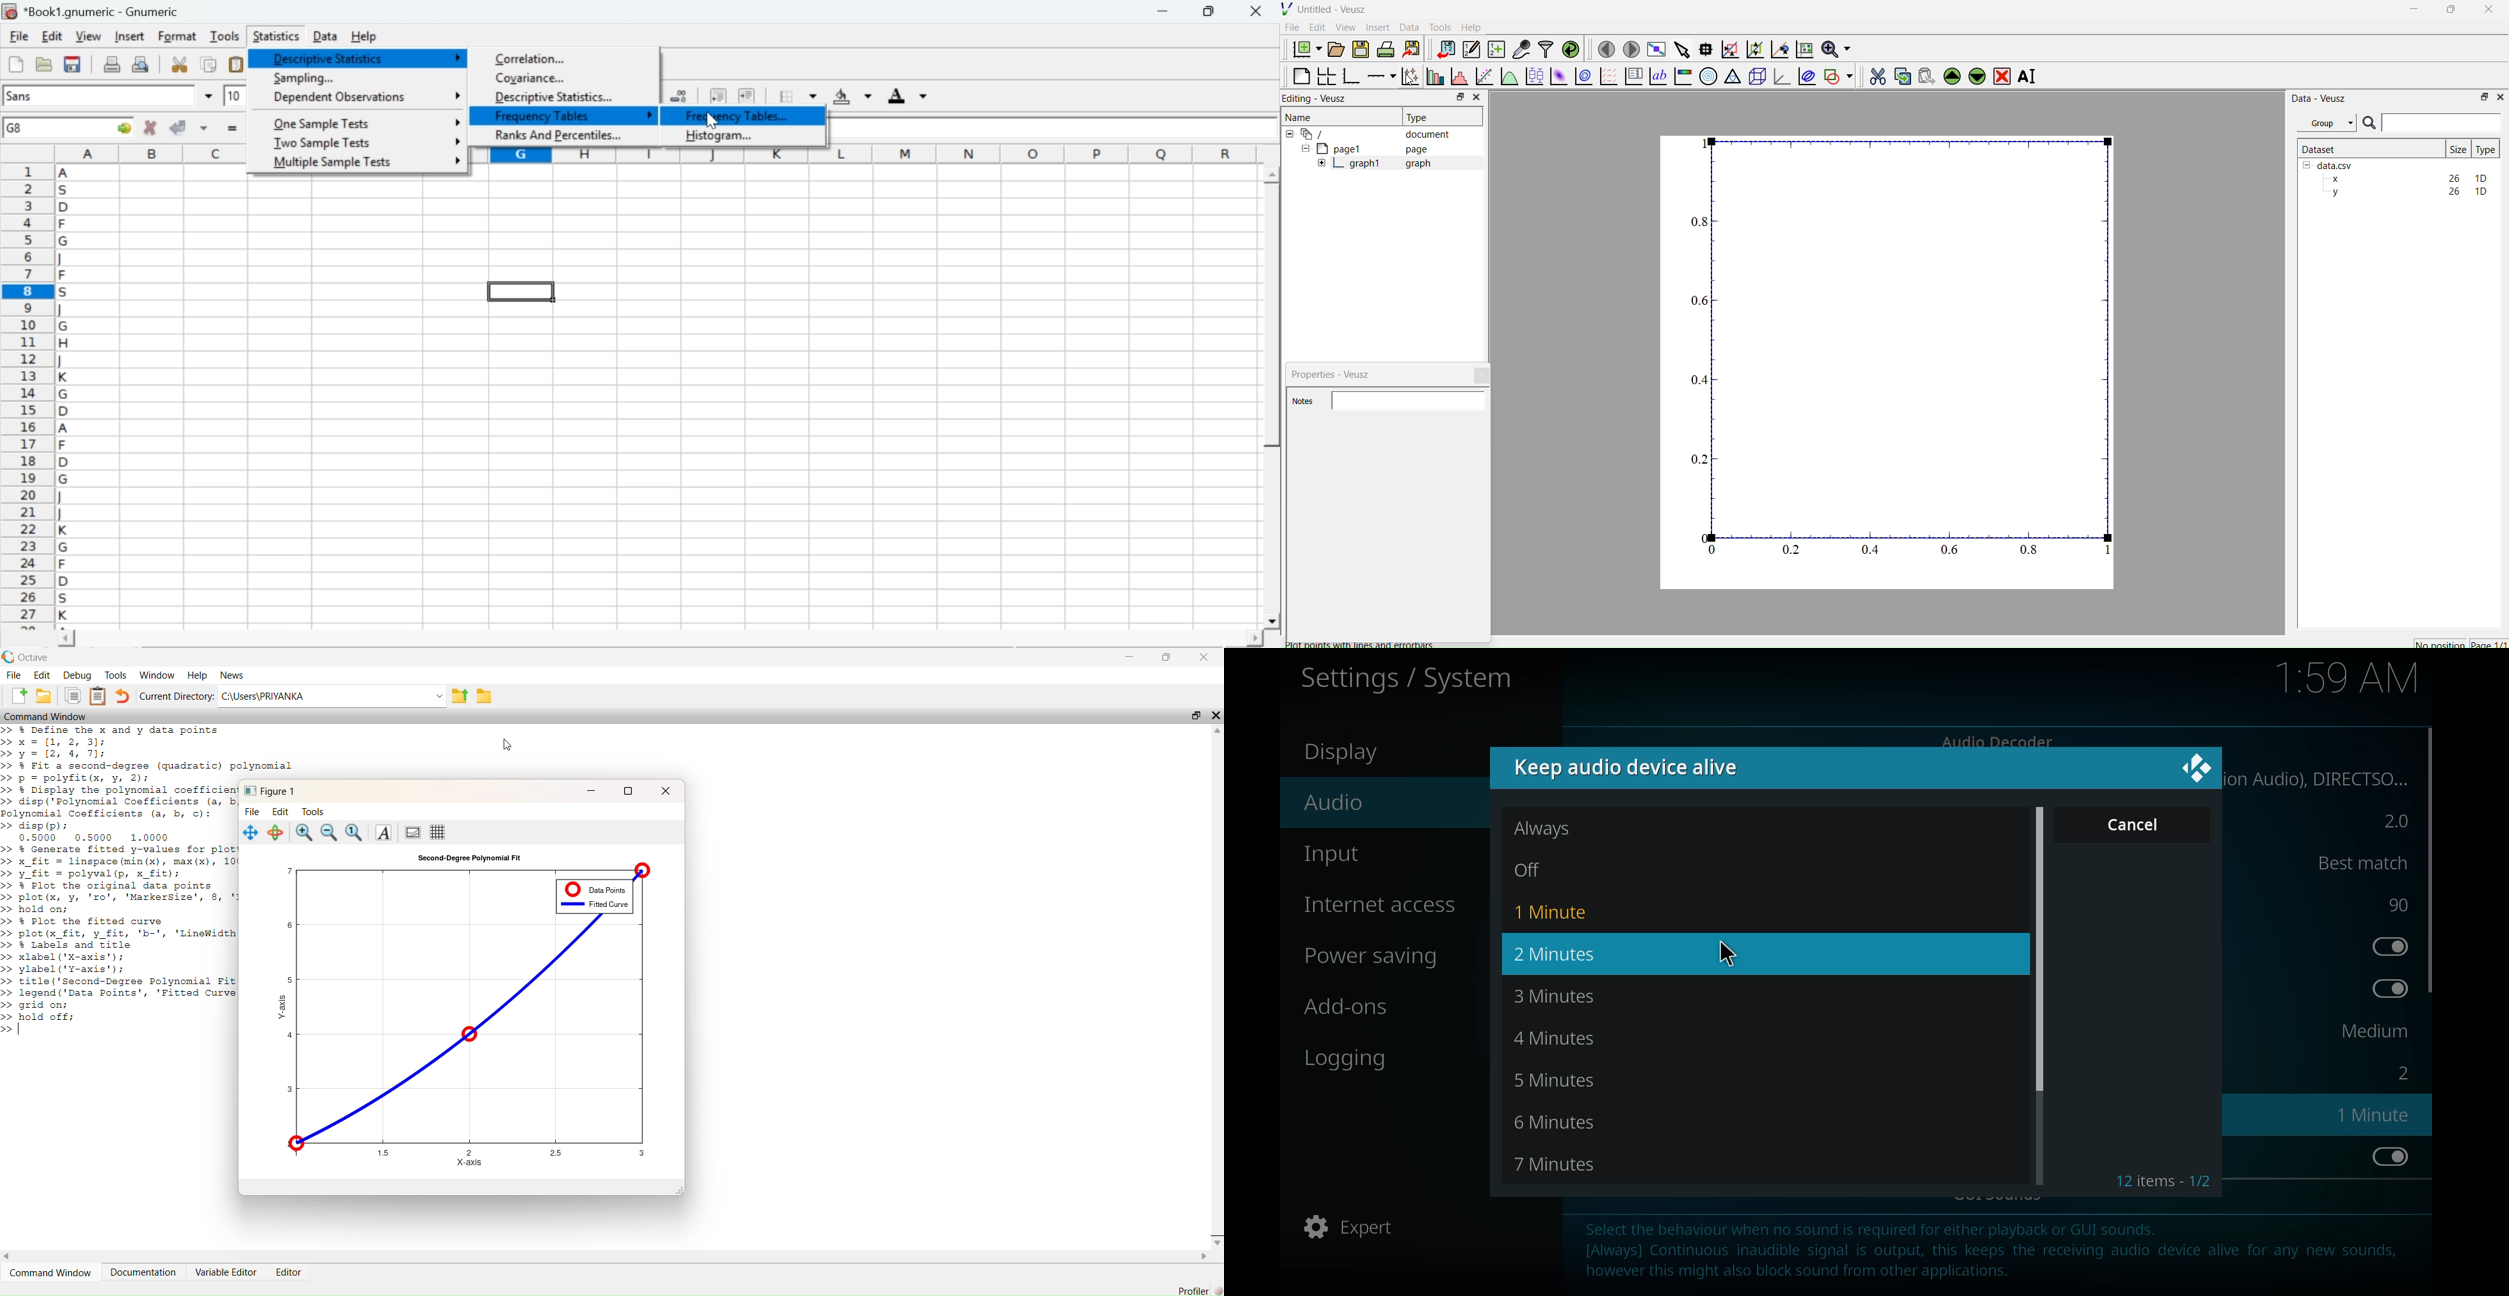 Image resolution: width=2520 pixels, height=1316 pixels. Describe the element at coordinates (1254, 11) in the screenshot. I see `close` at that location.